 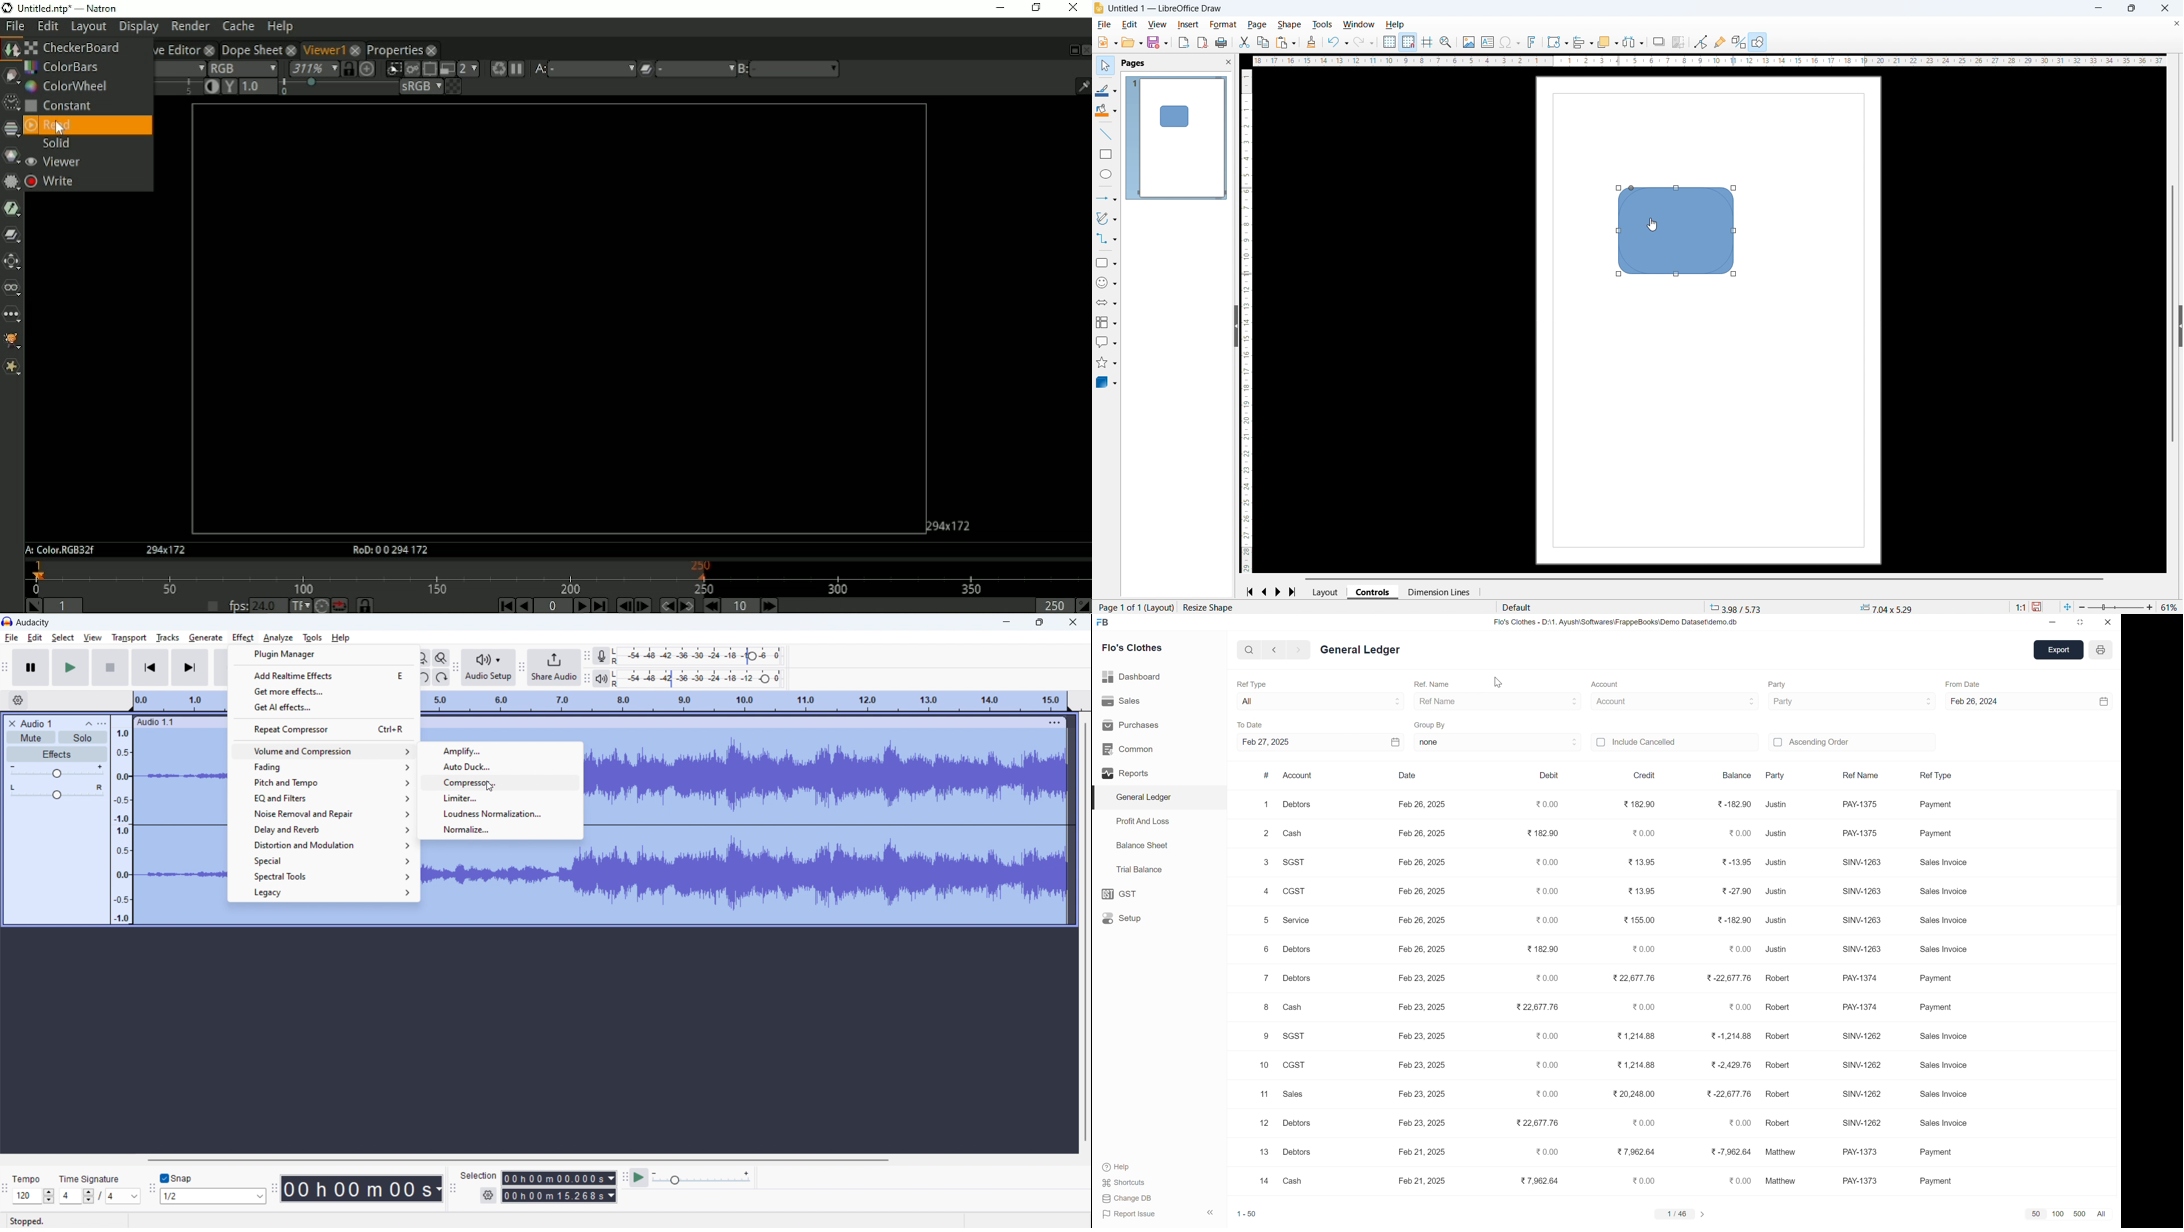 What do you see at coordinates (1267, 806) in the screenshot?
I see `1` at bounding box center [1267, 806].